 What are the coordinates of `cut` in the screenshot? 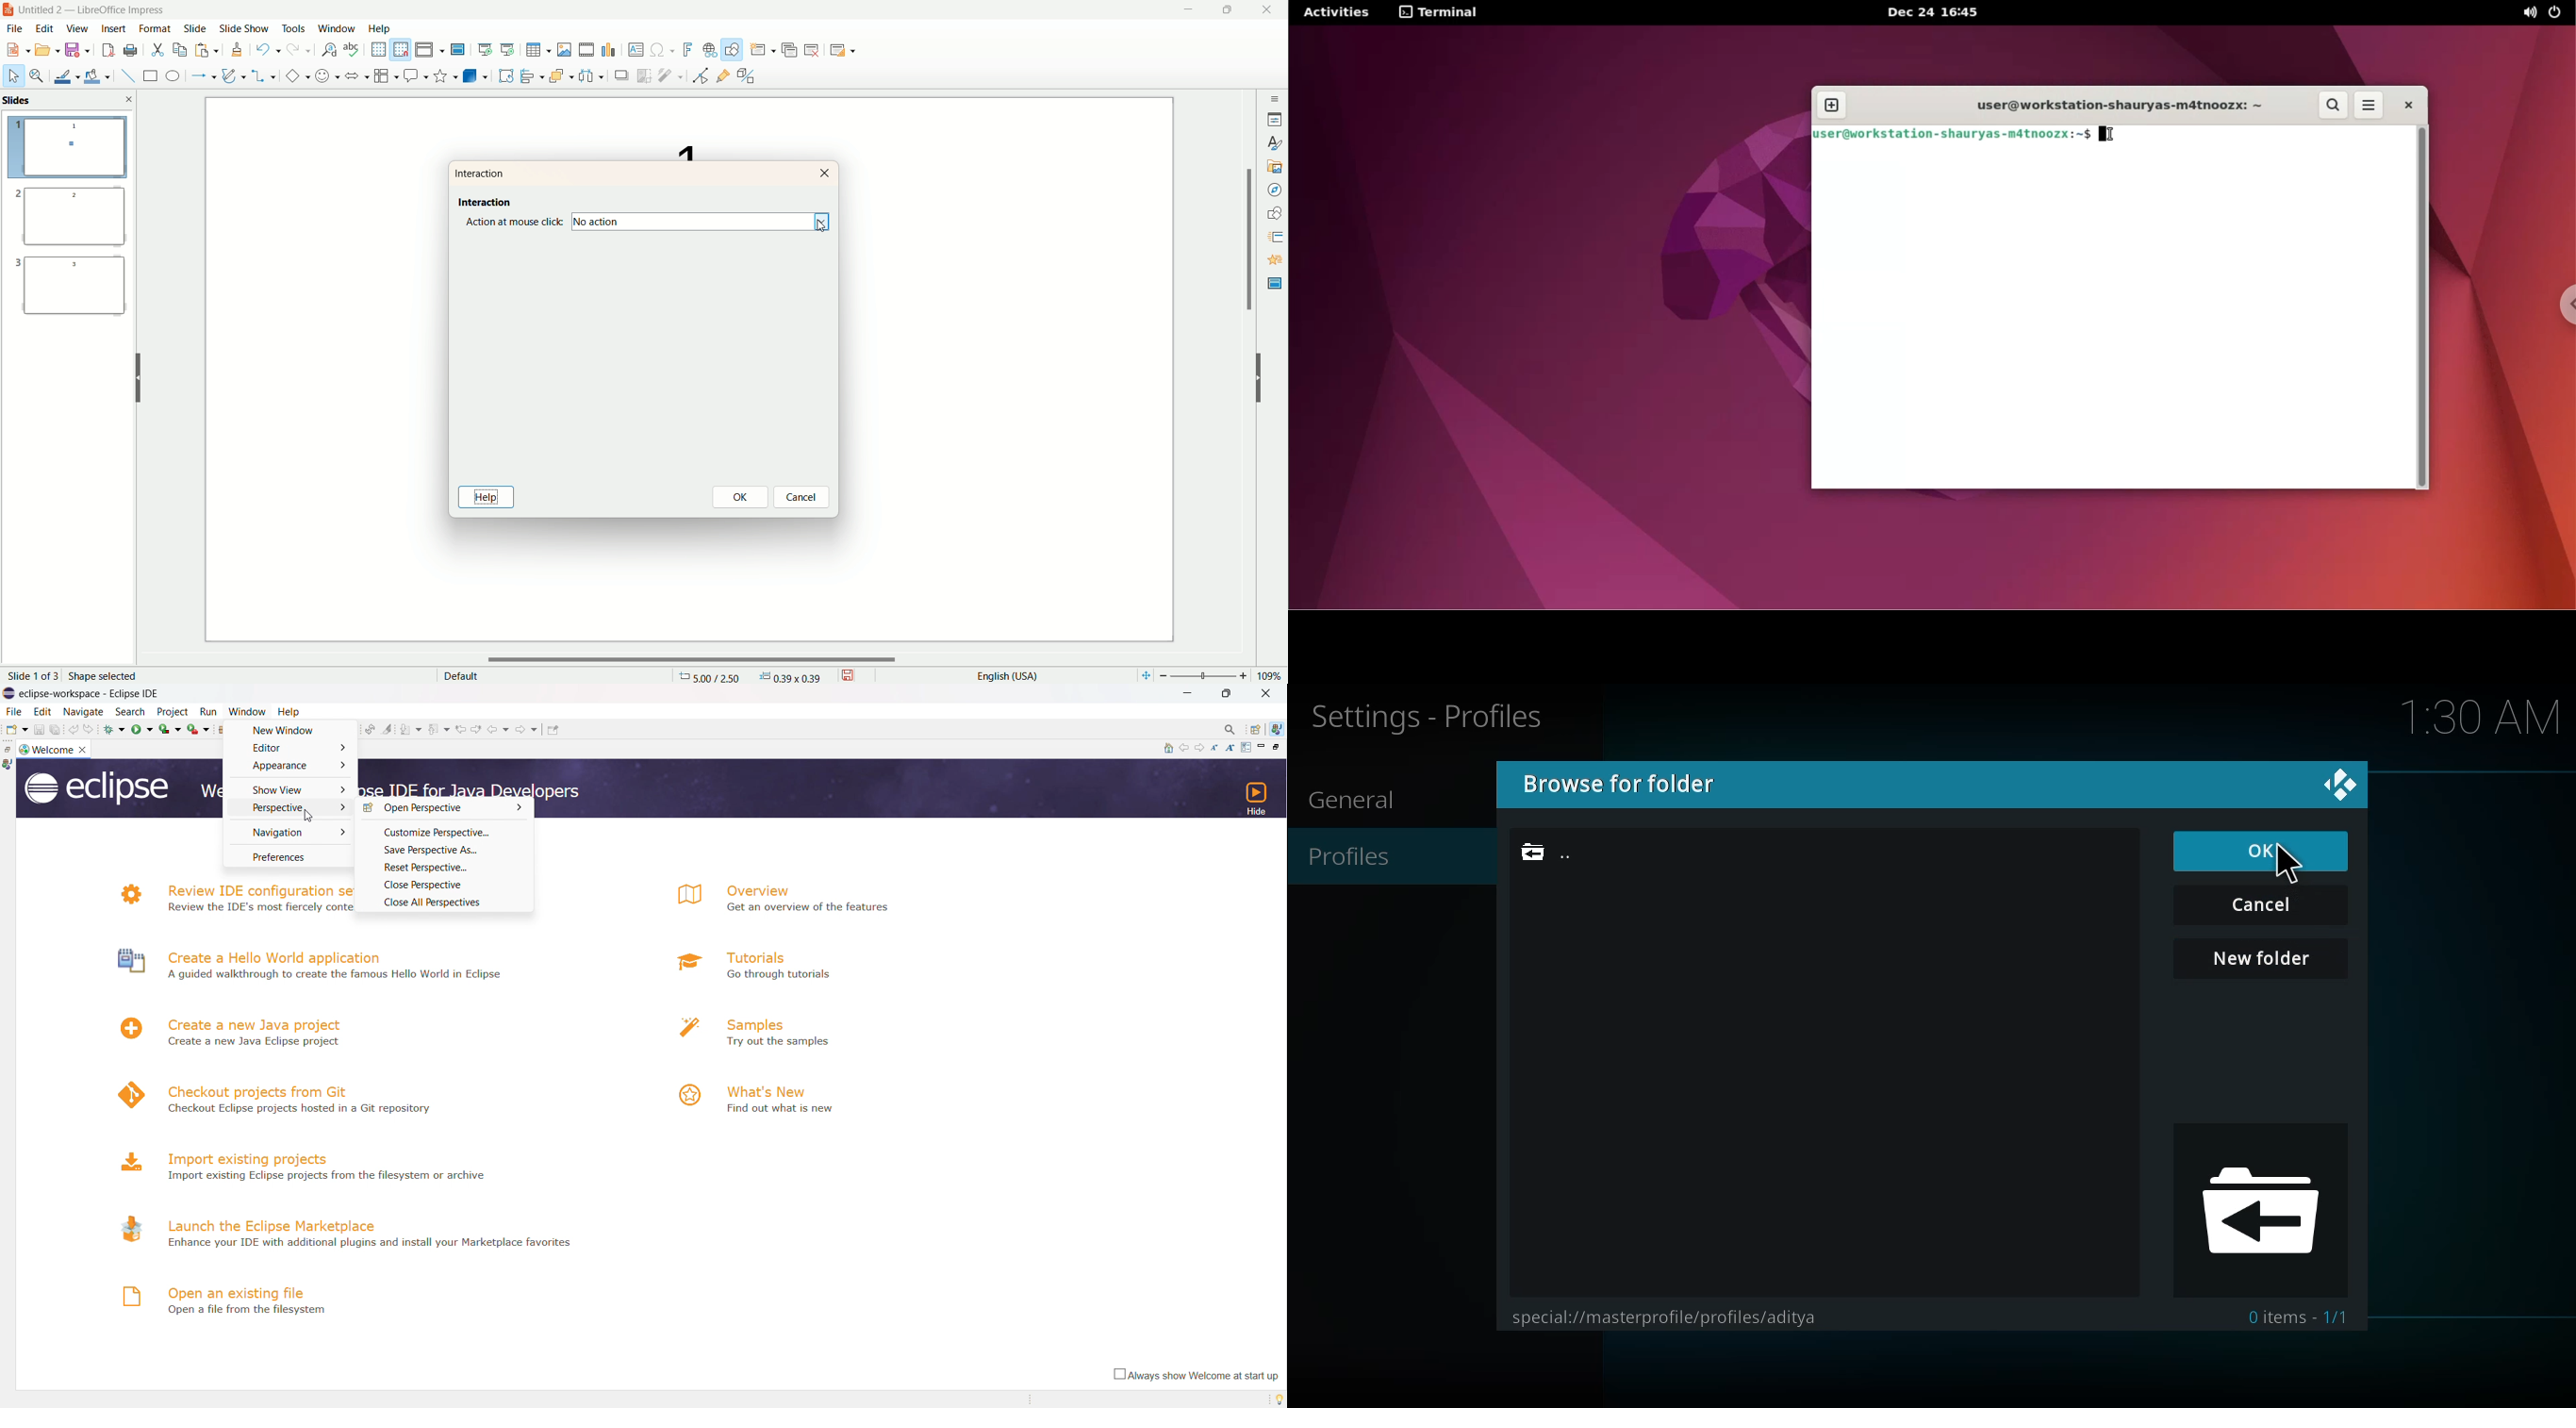 It's located at (158, 49).